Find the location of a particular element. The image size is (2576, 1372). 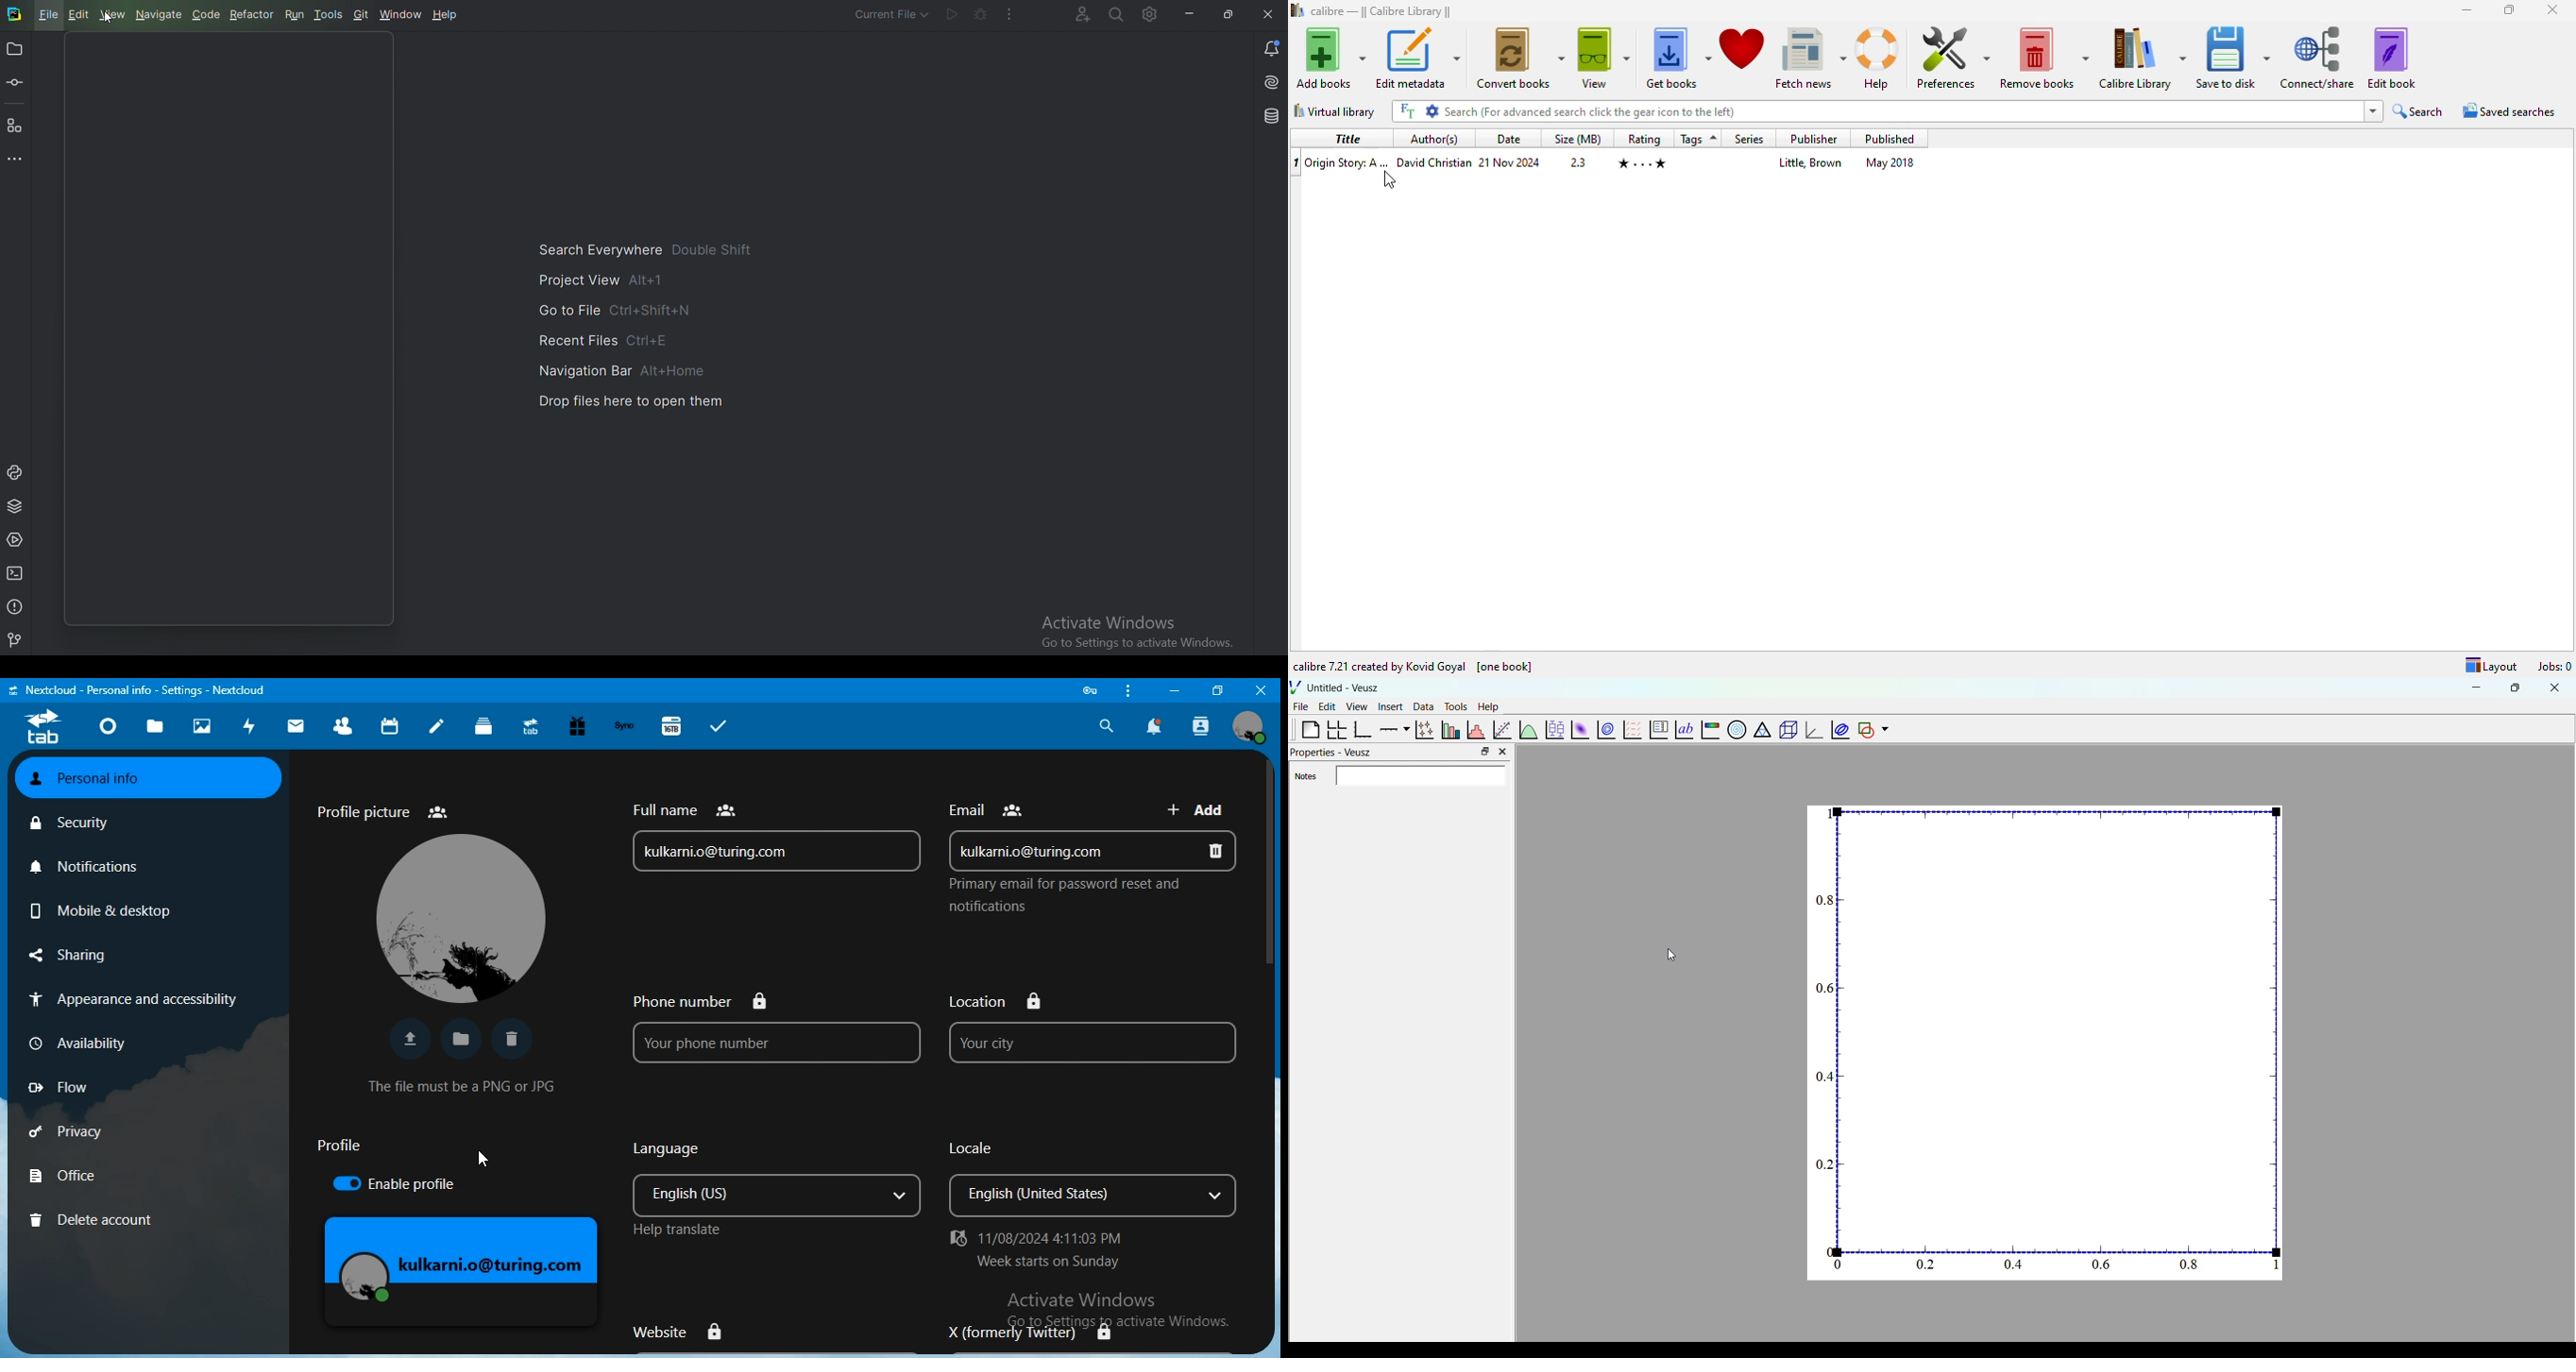

Cursor is located at coordinates (481, 1161).